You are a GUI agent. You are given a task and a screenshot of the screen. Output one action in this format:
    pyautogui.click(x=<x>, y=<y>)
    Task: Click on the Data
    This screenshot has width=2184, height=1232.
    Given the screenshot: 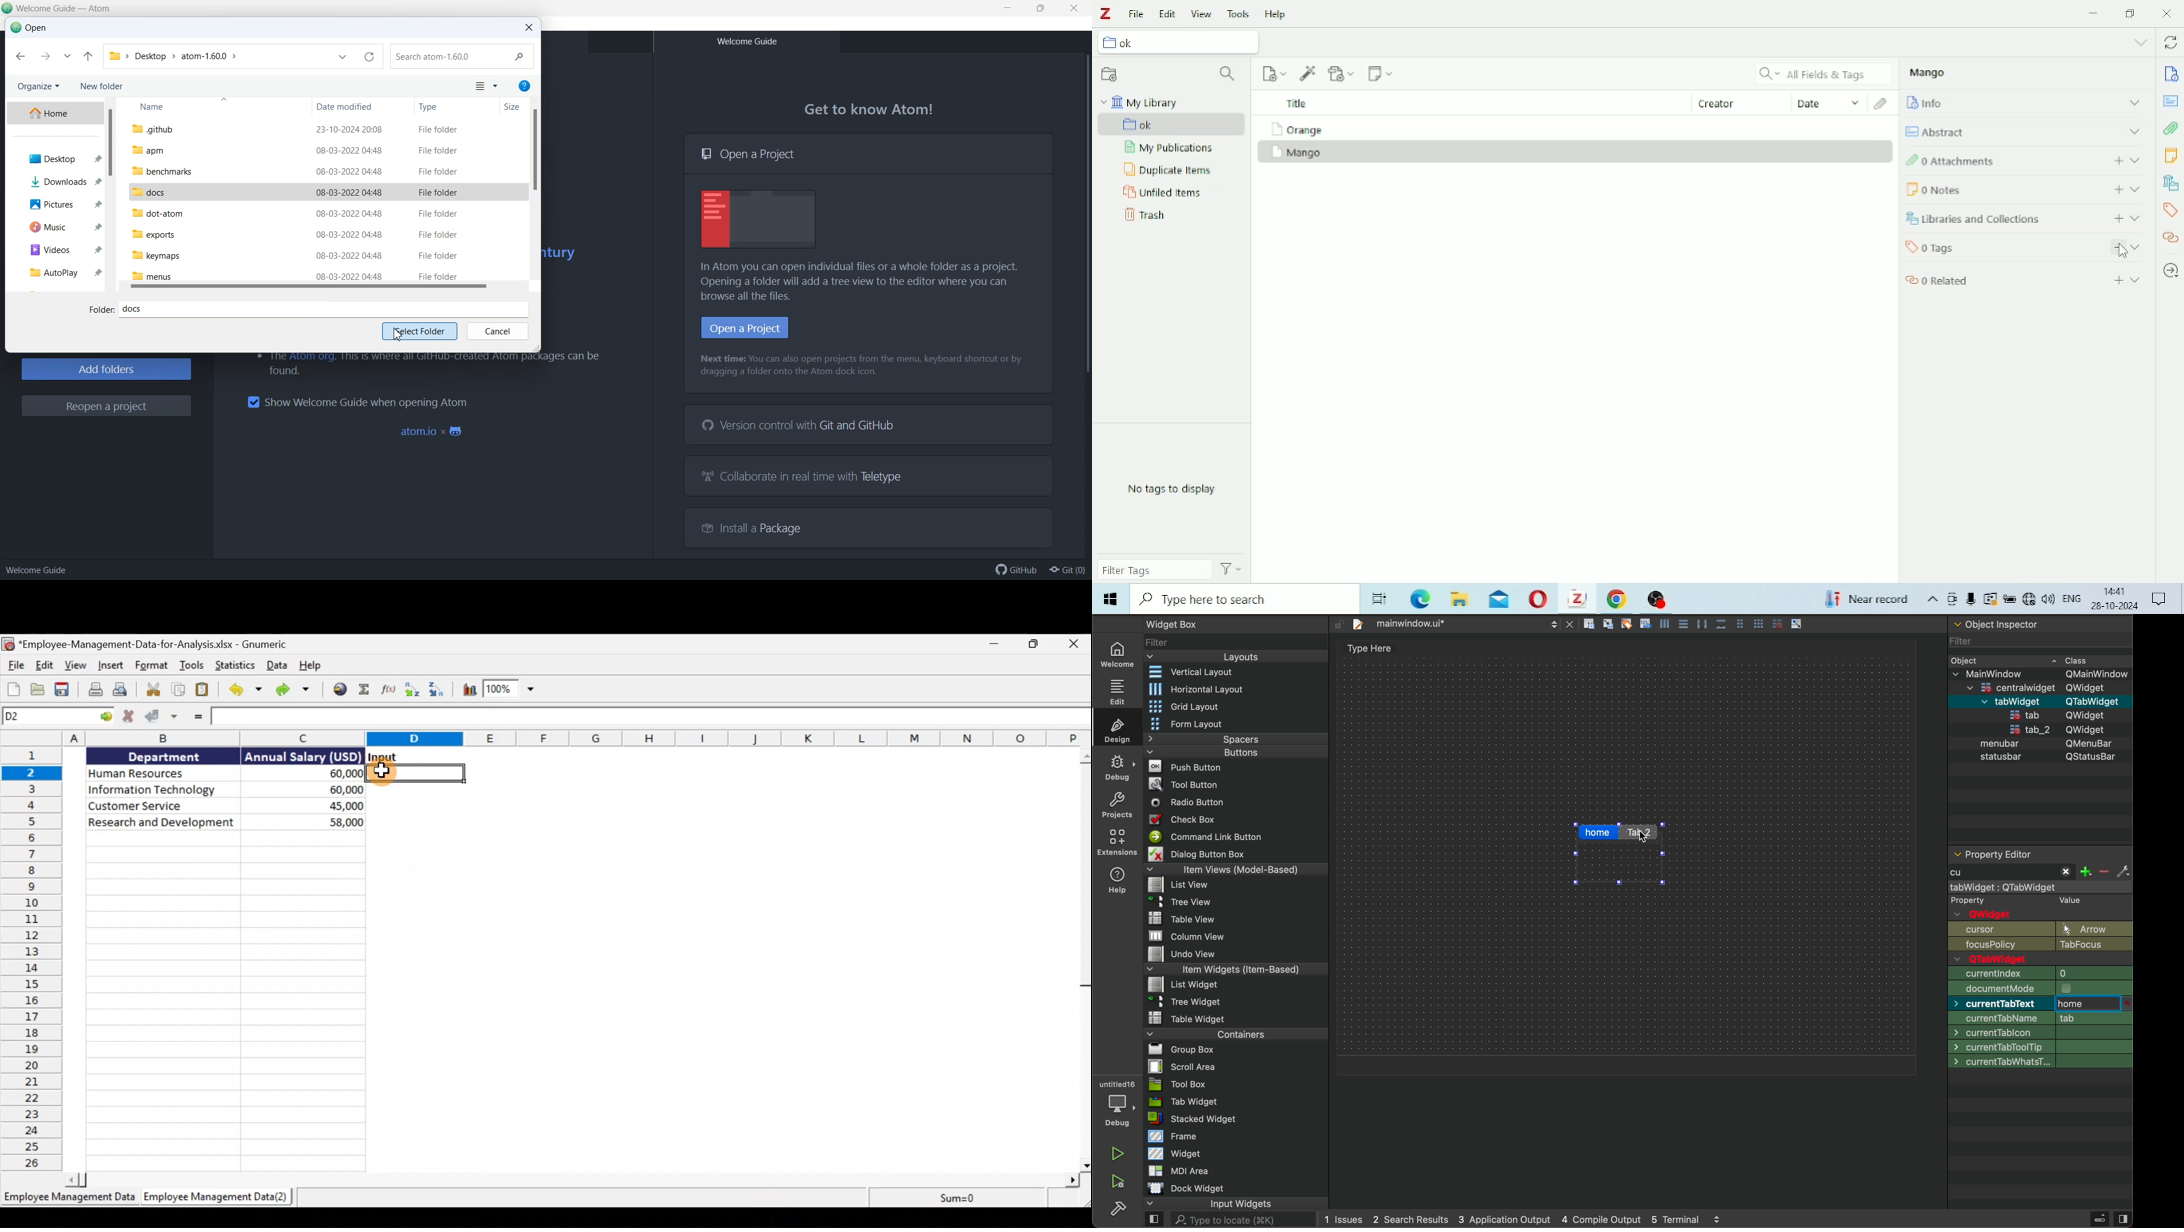 What is the action you would take?
    pyautogui.click(x=278, y=667)
    